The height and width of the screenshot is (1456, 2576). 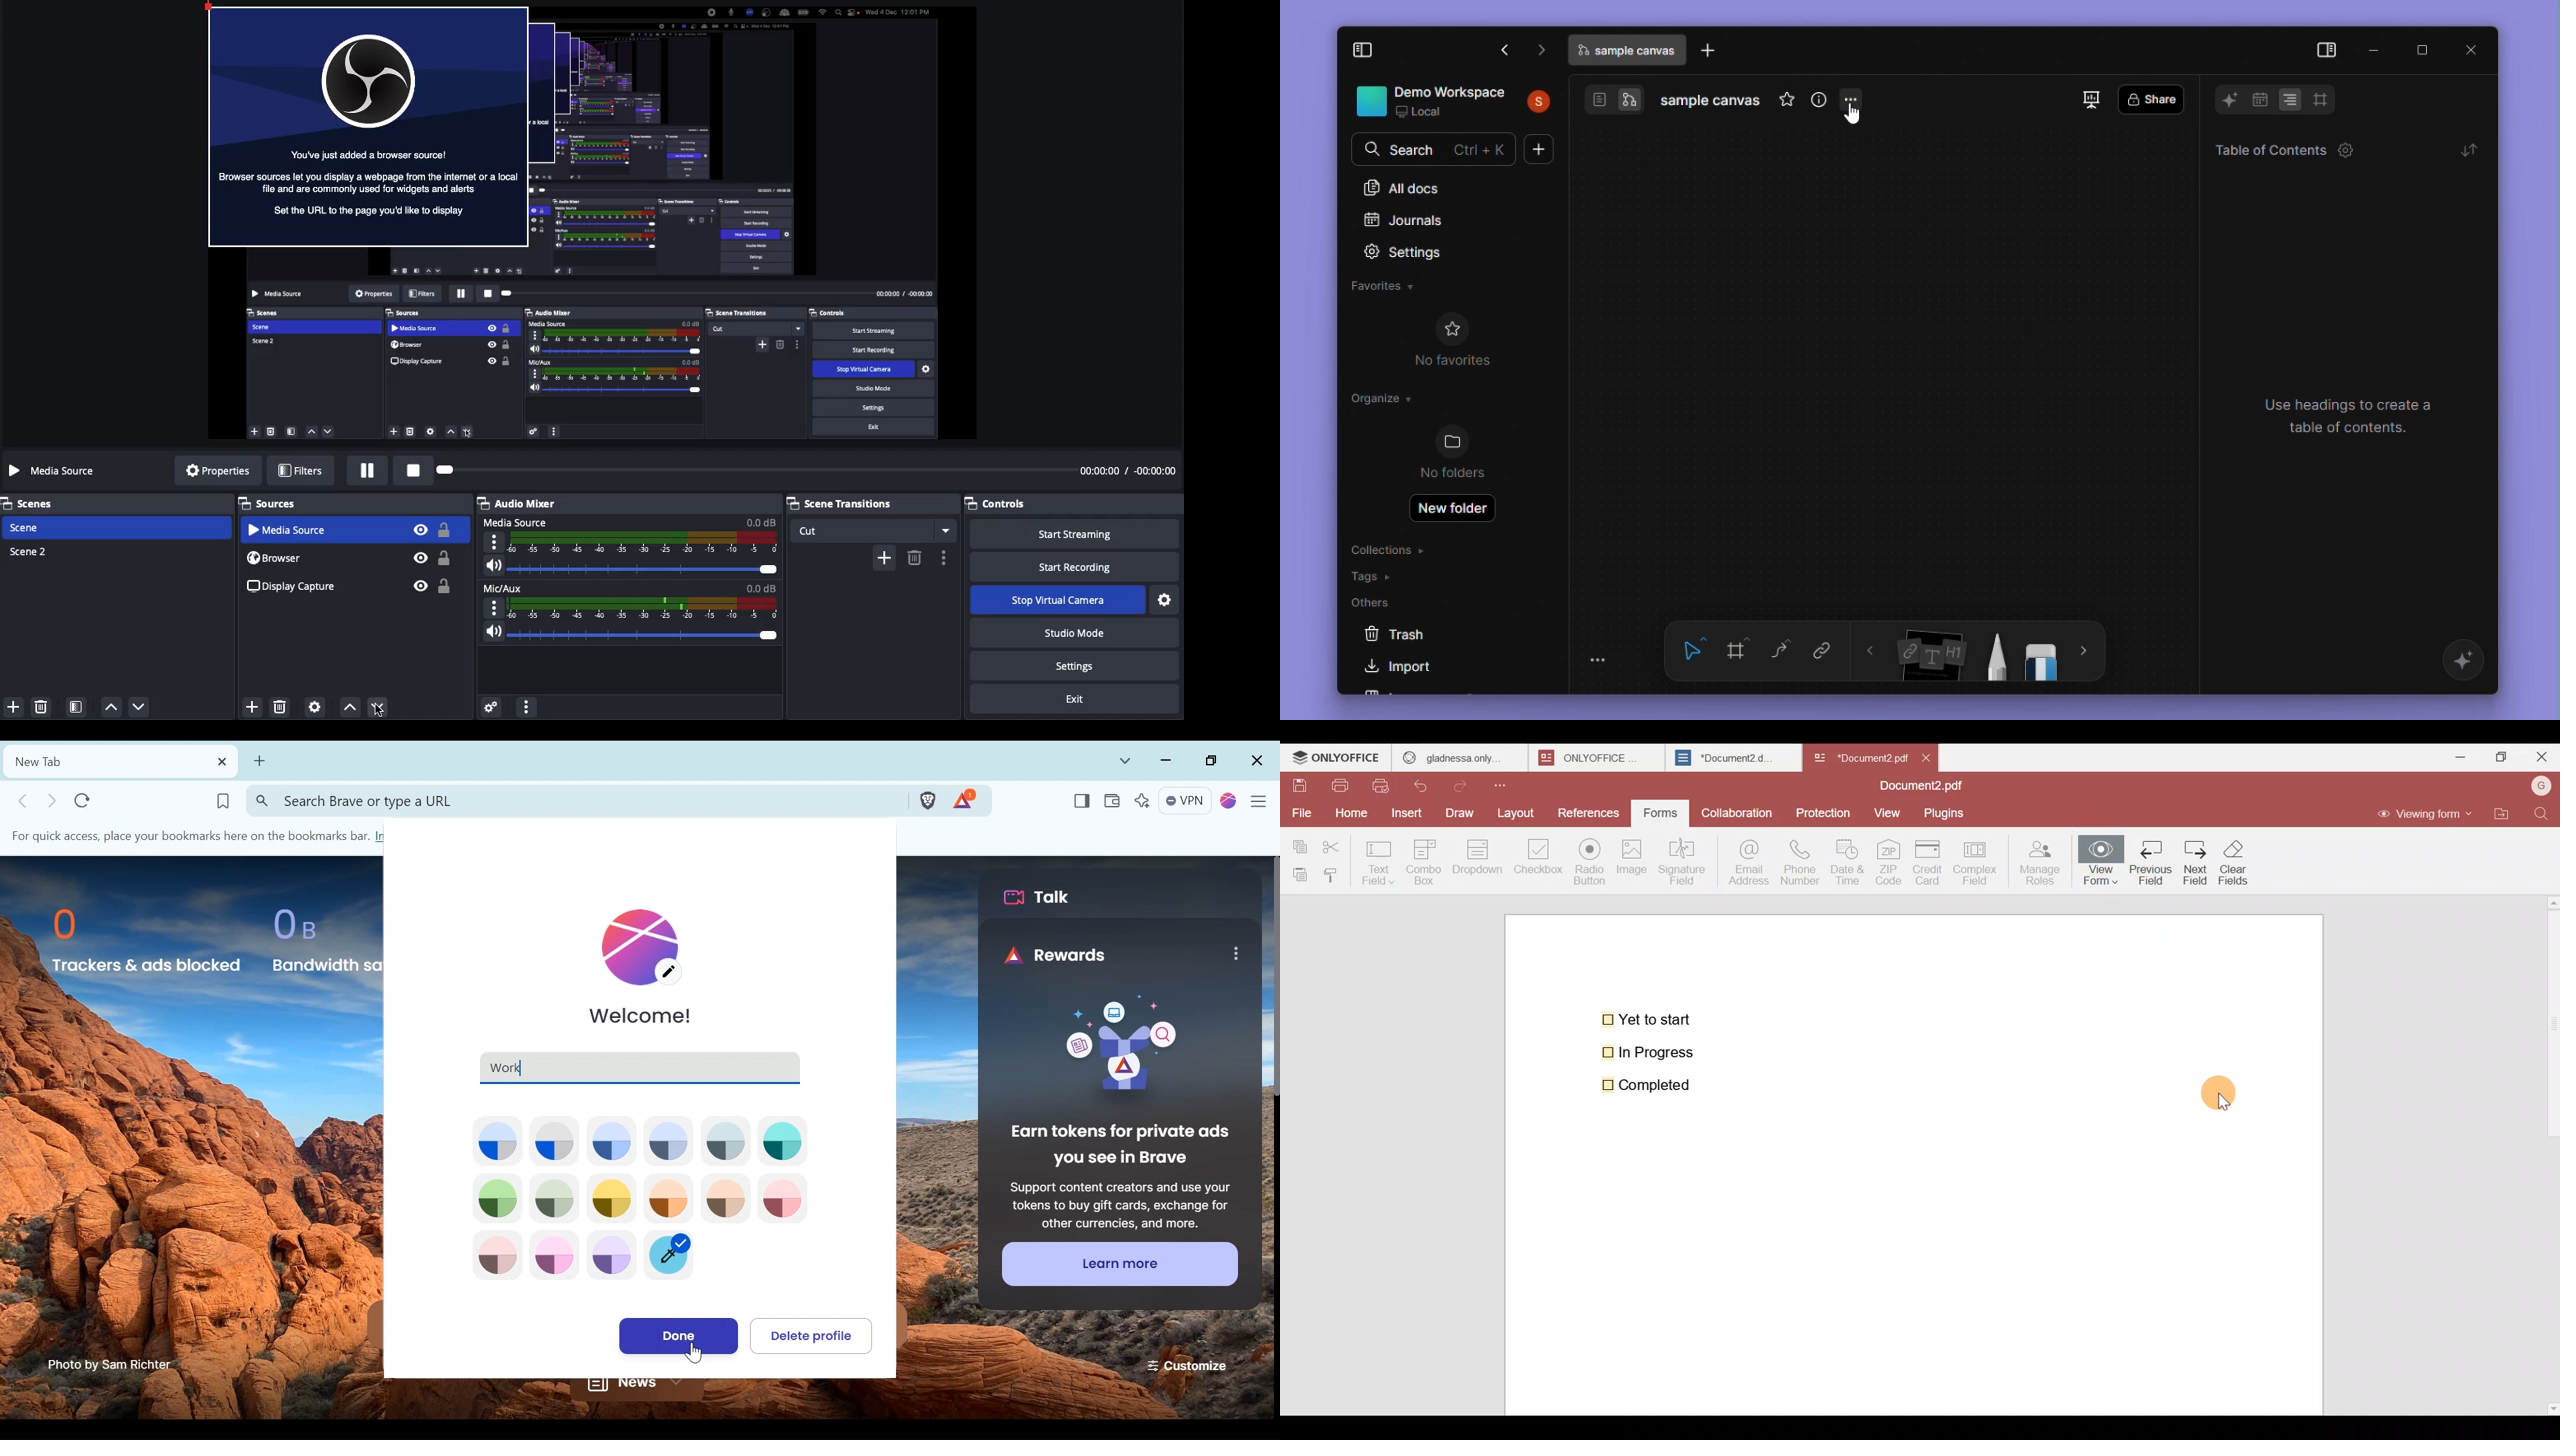 What do you see at coordinates (671, 1199) in the screenshot?
I see `Theme` at bounding box center [671, 1199].